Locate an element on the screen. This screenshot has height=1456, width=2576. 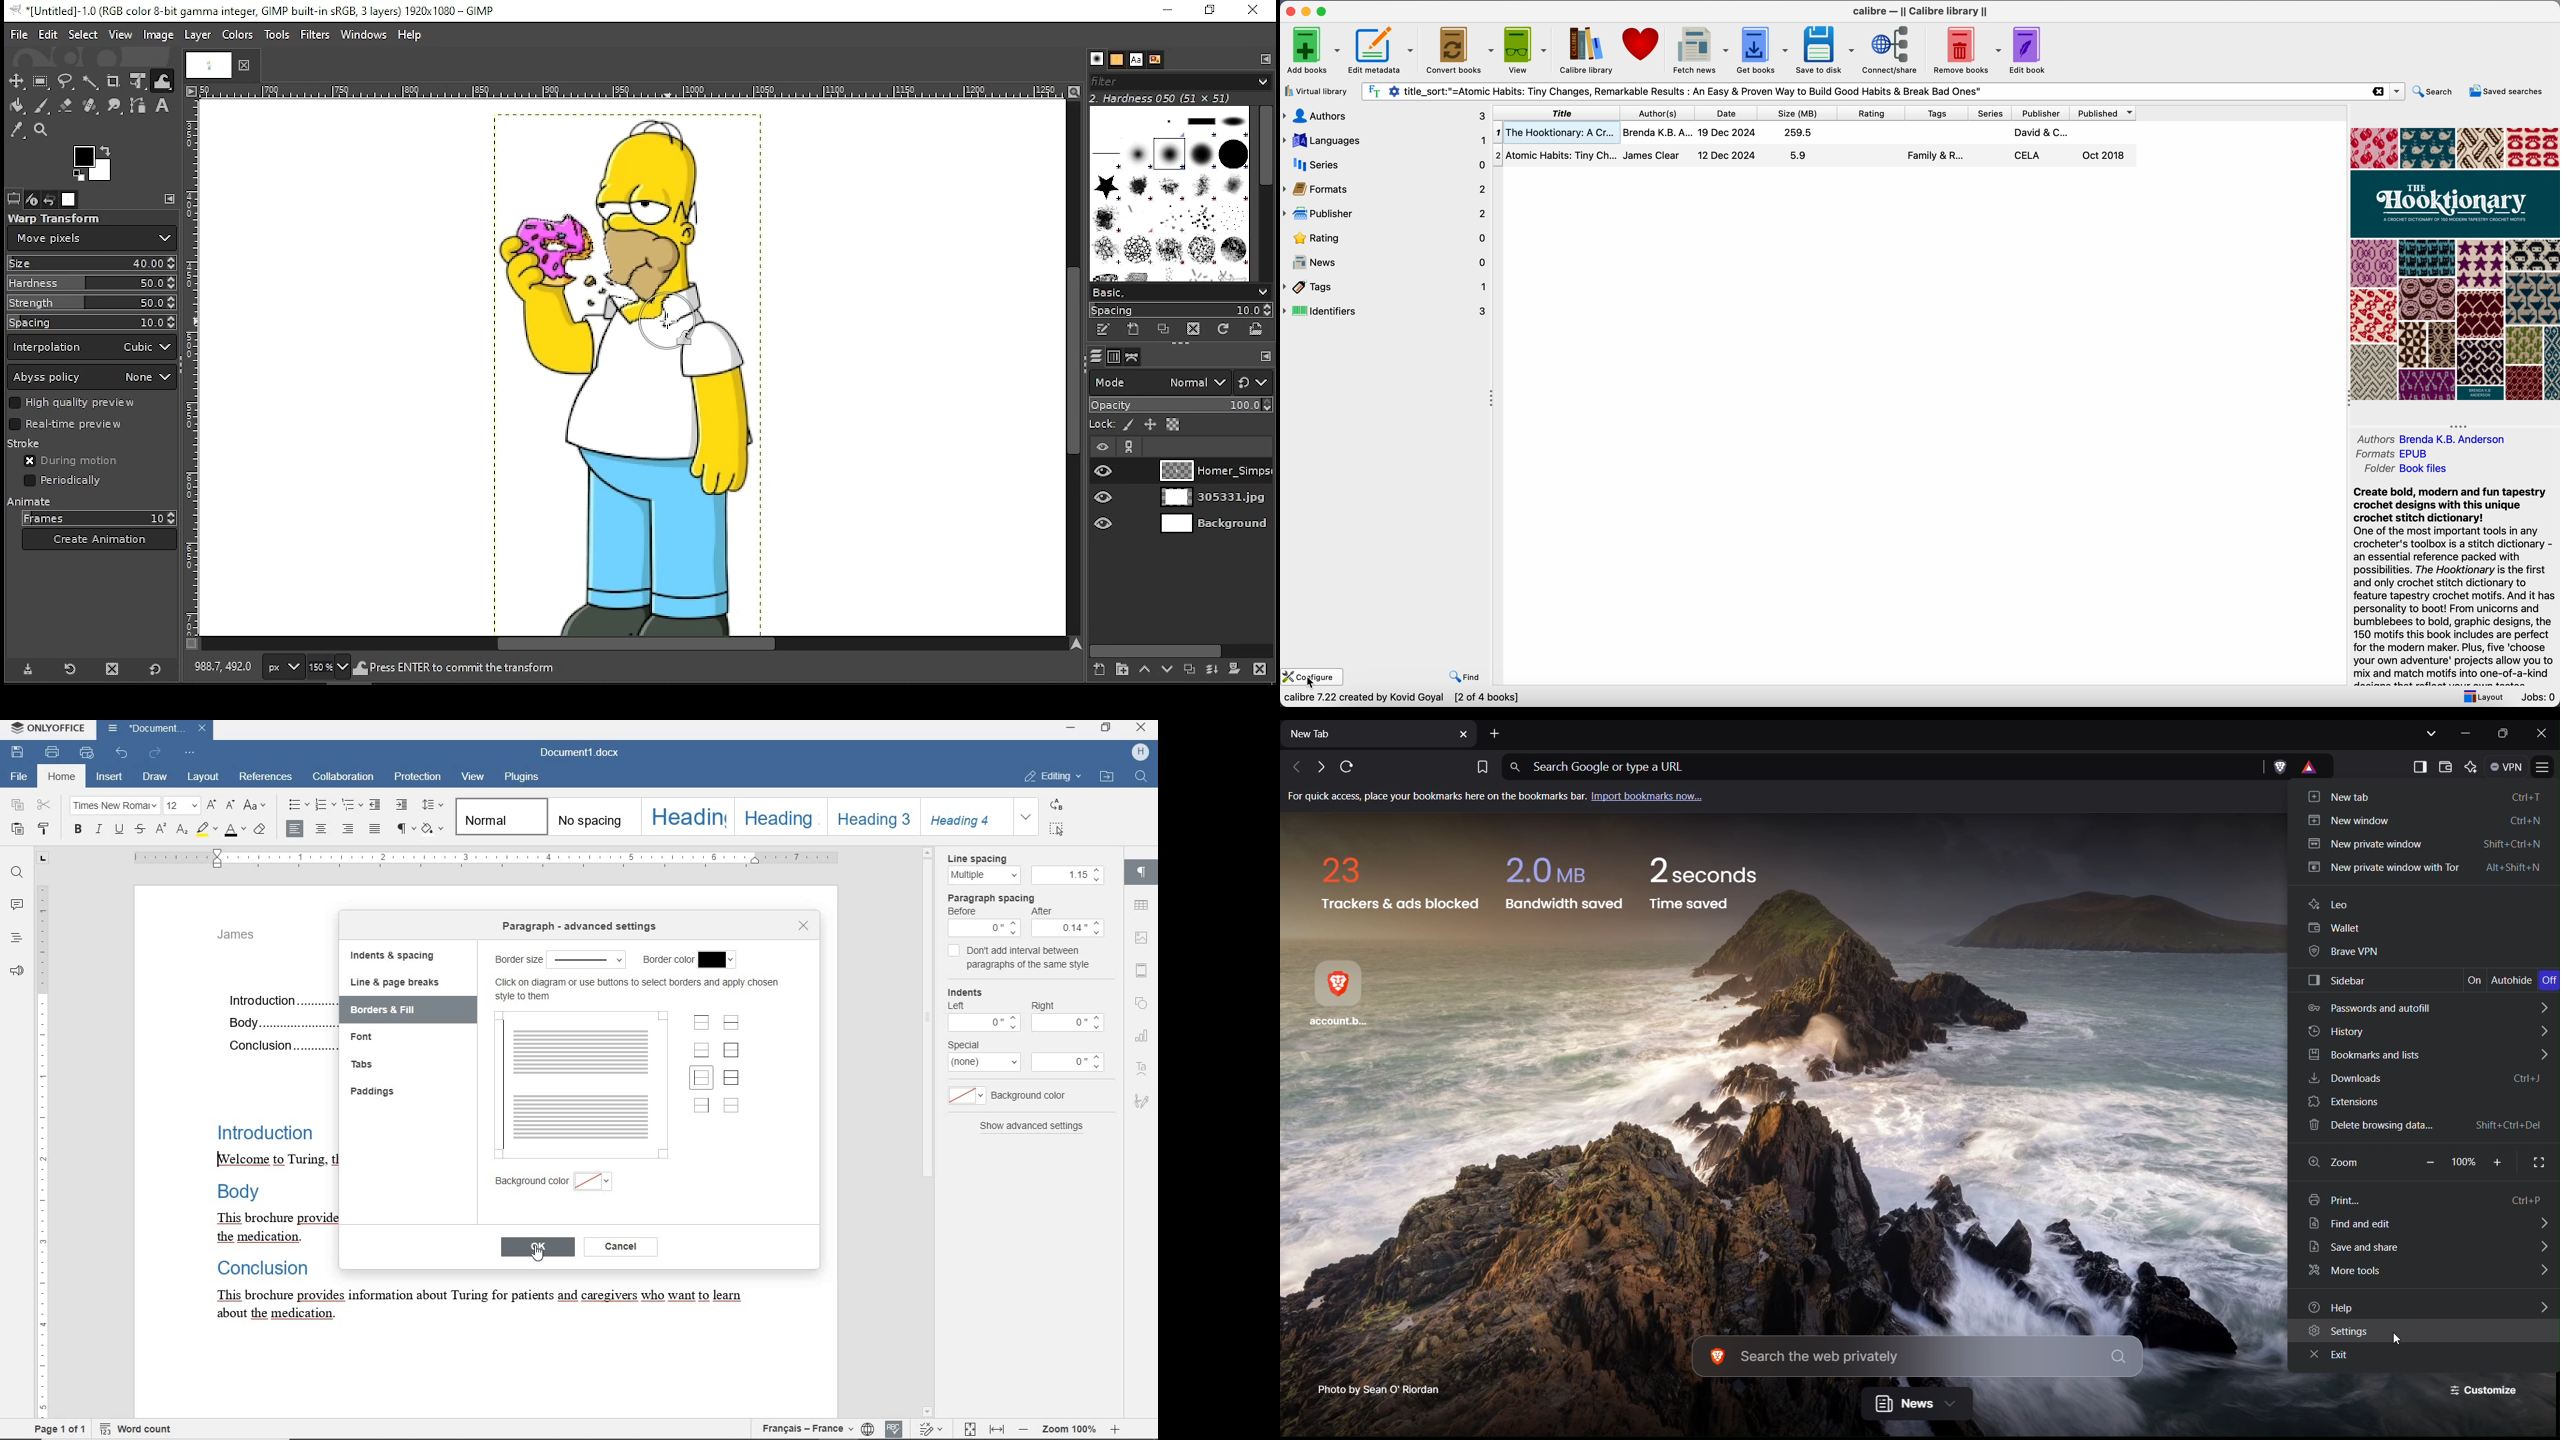
document history is located at coordinates (1156, 60).